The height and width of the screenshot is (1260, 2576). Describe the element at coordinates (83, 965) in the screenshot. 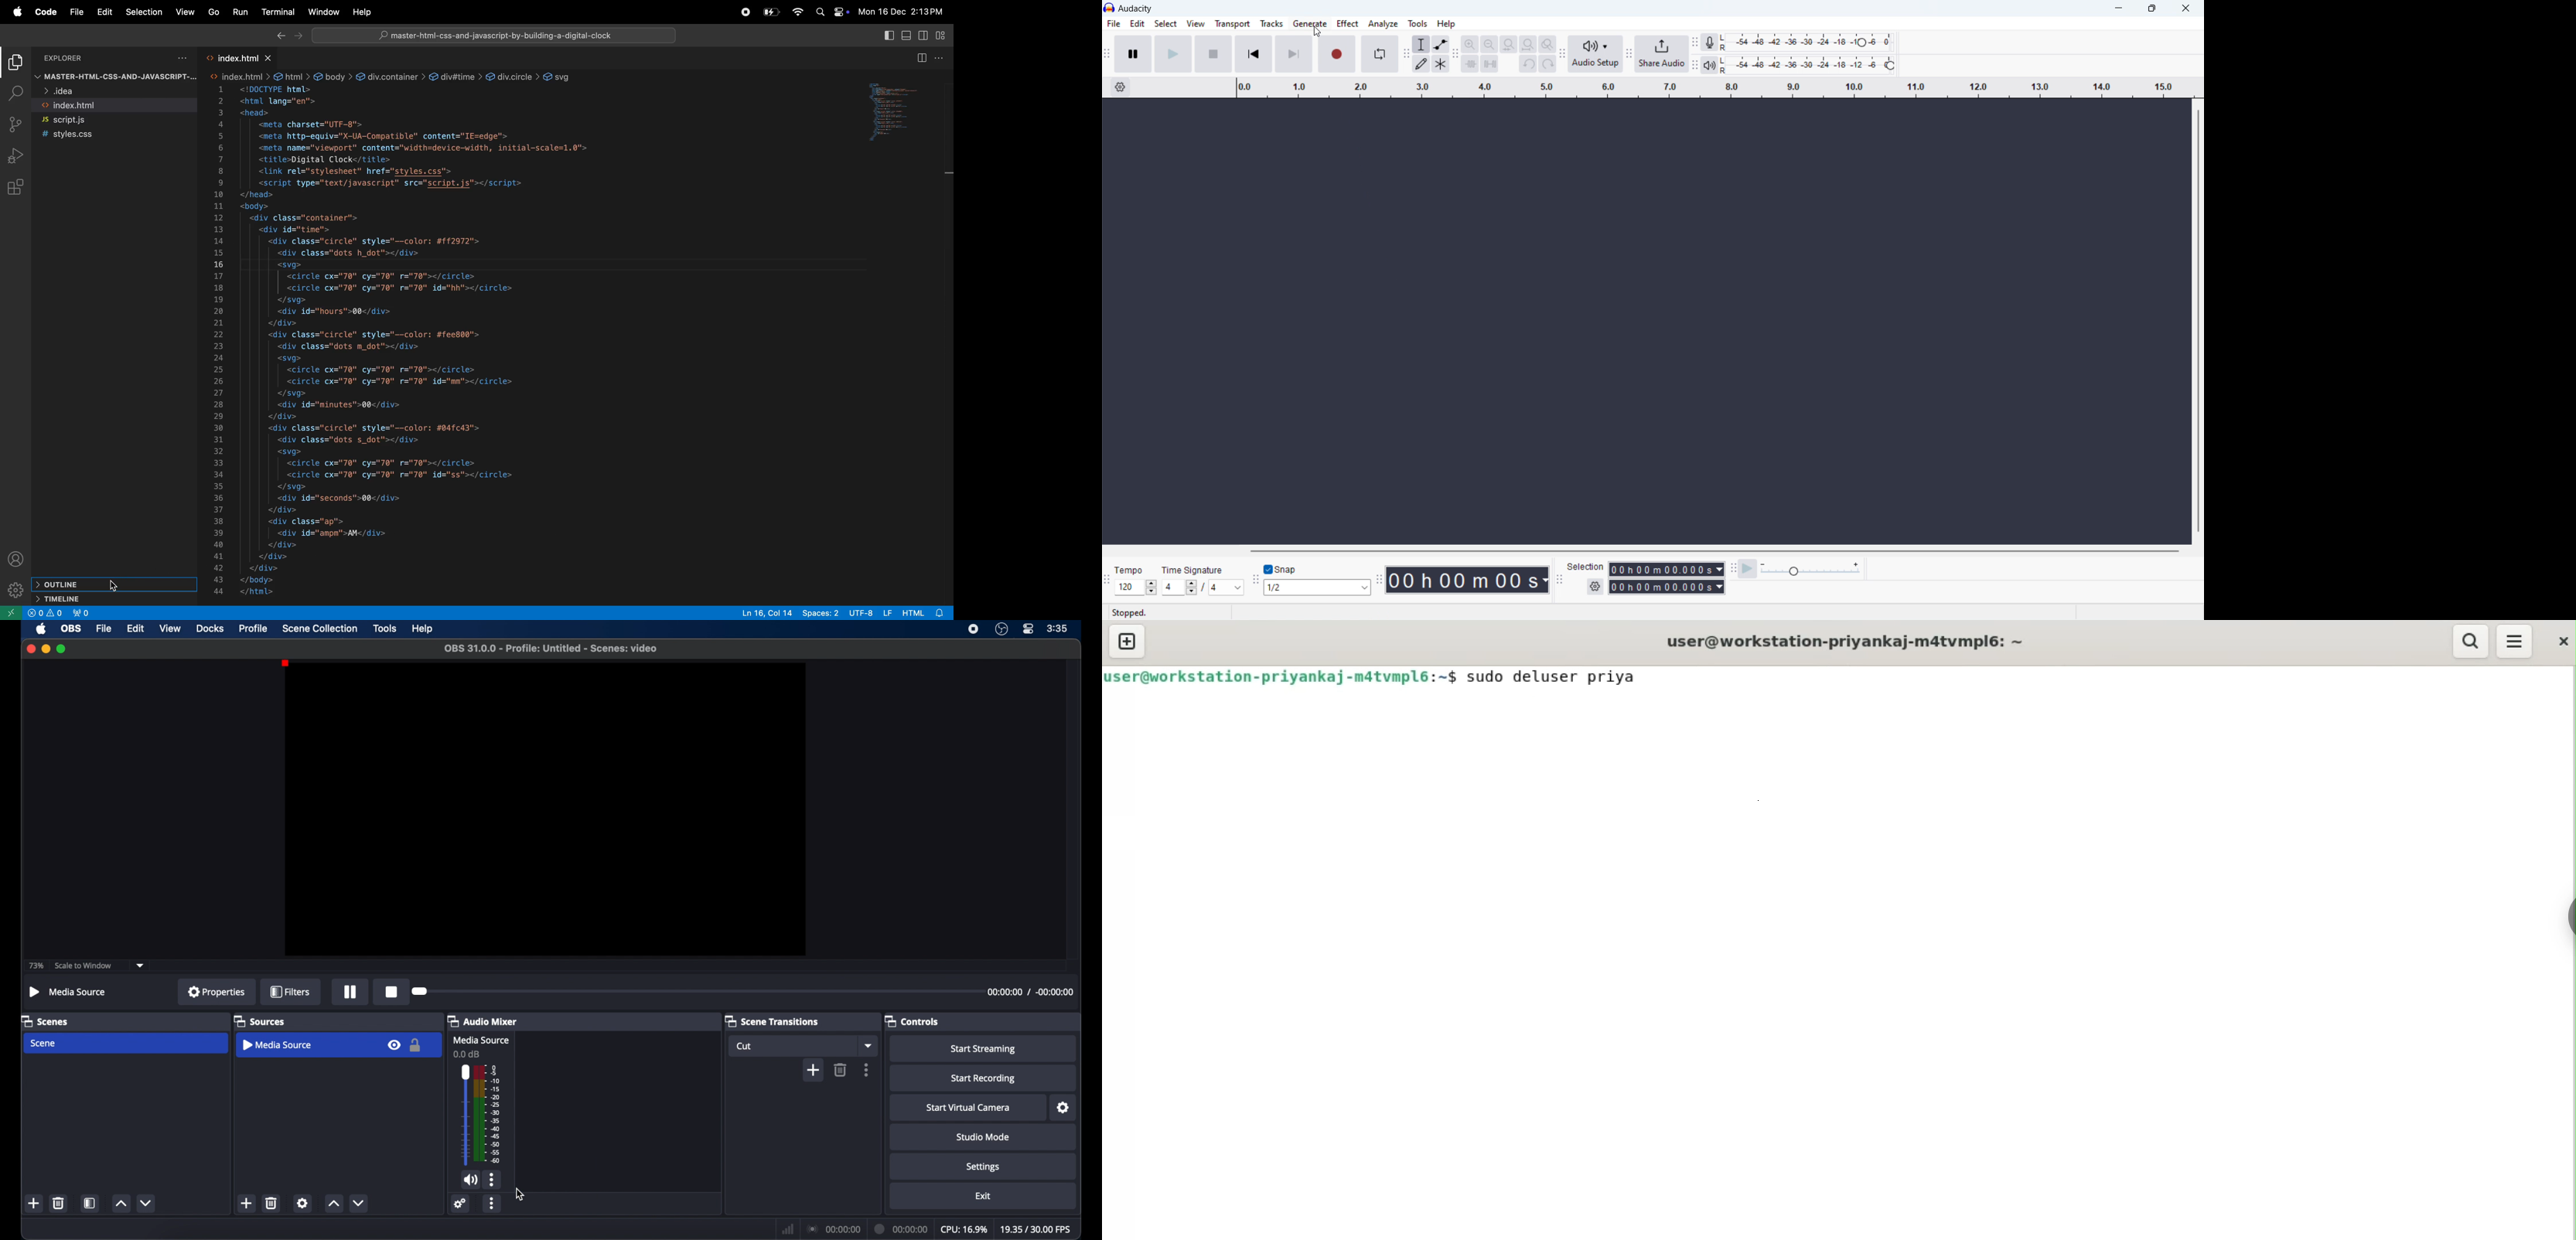

I see `scale to window` at that location.